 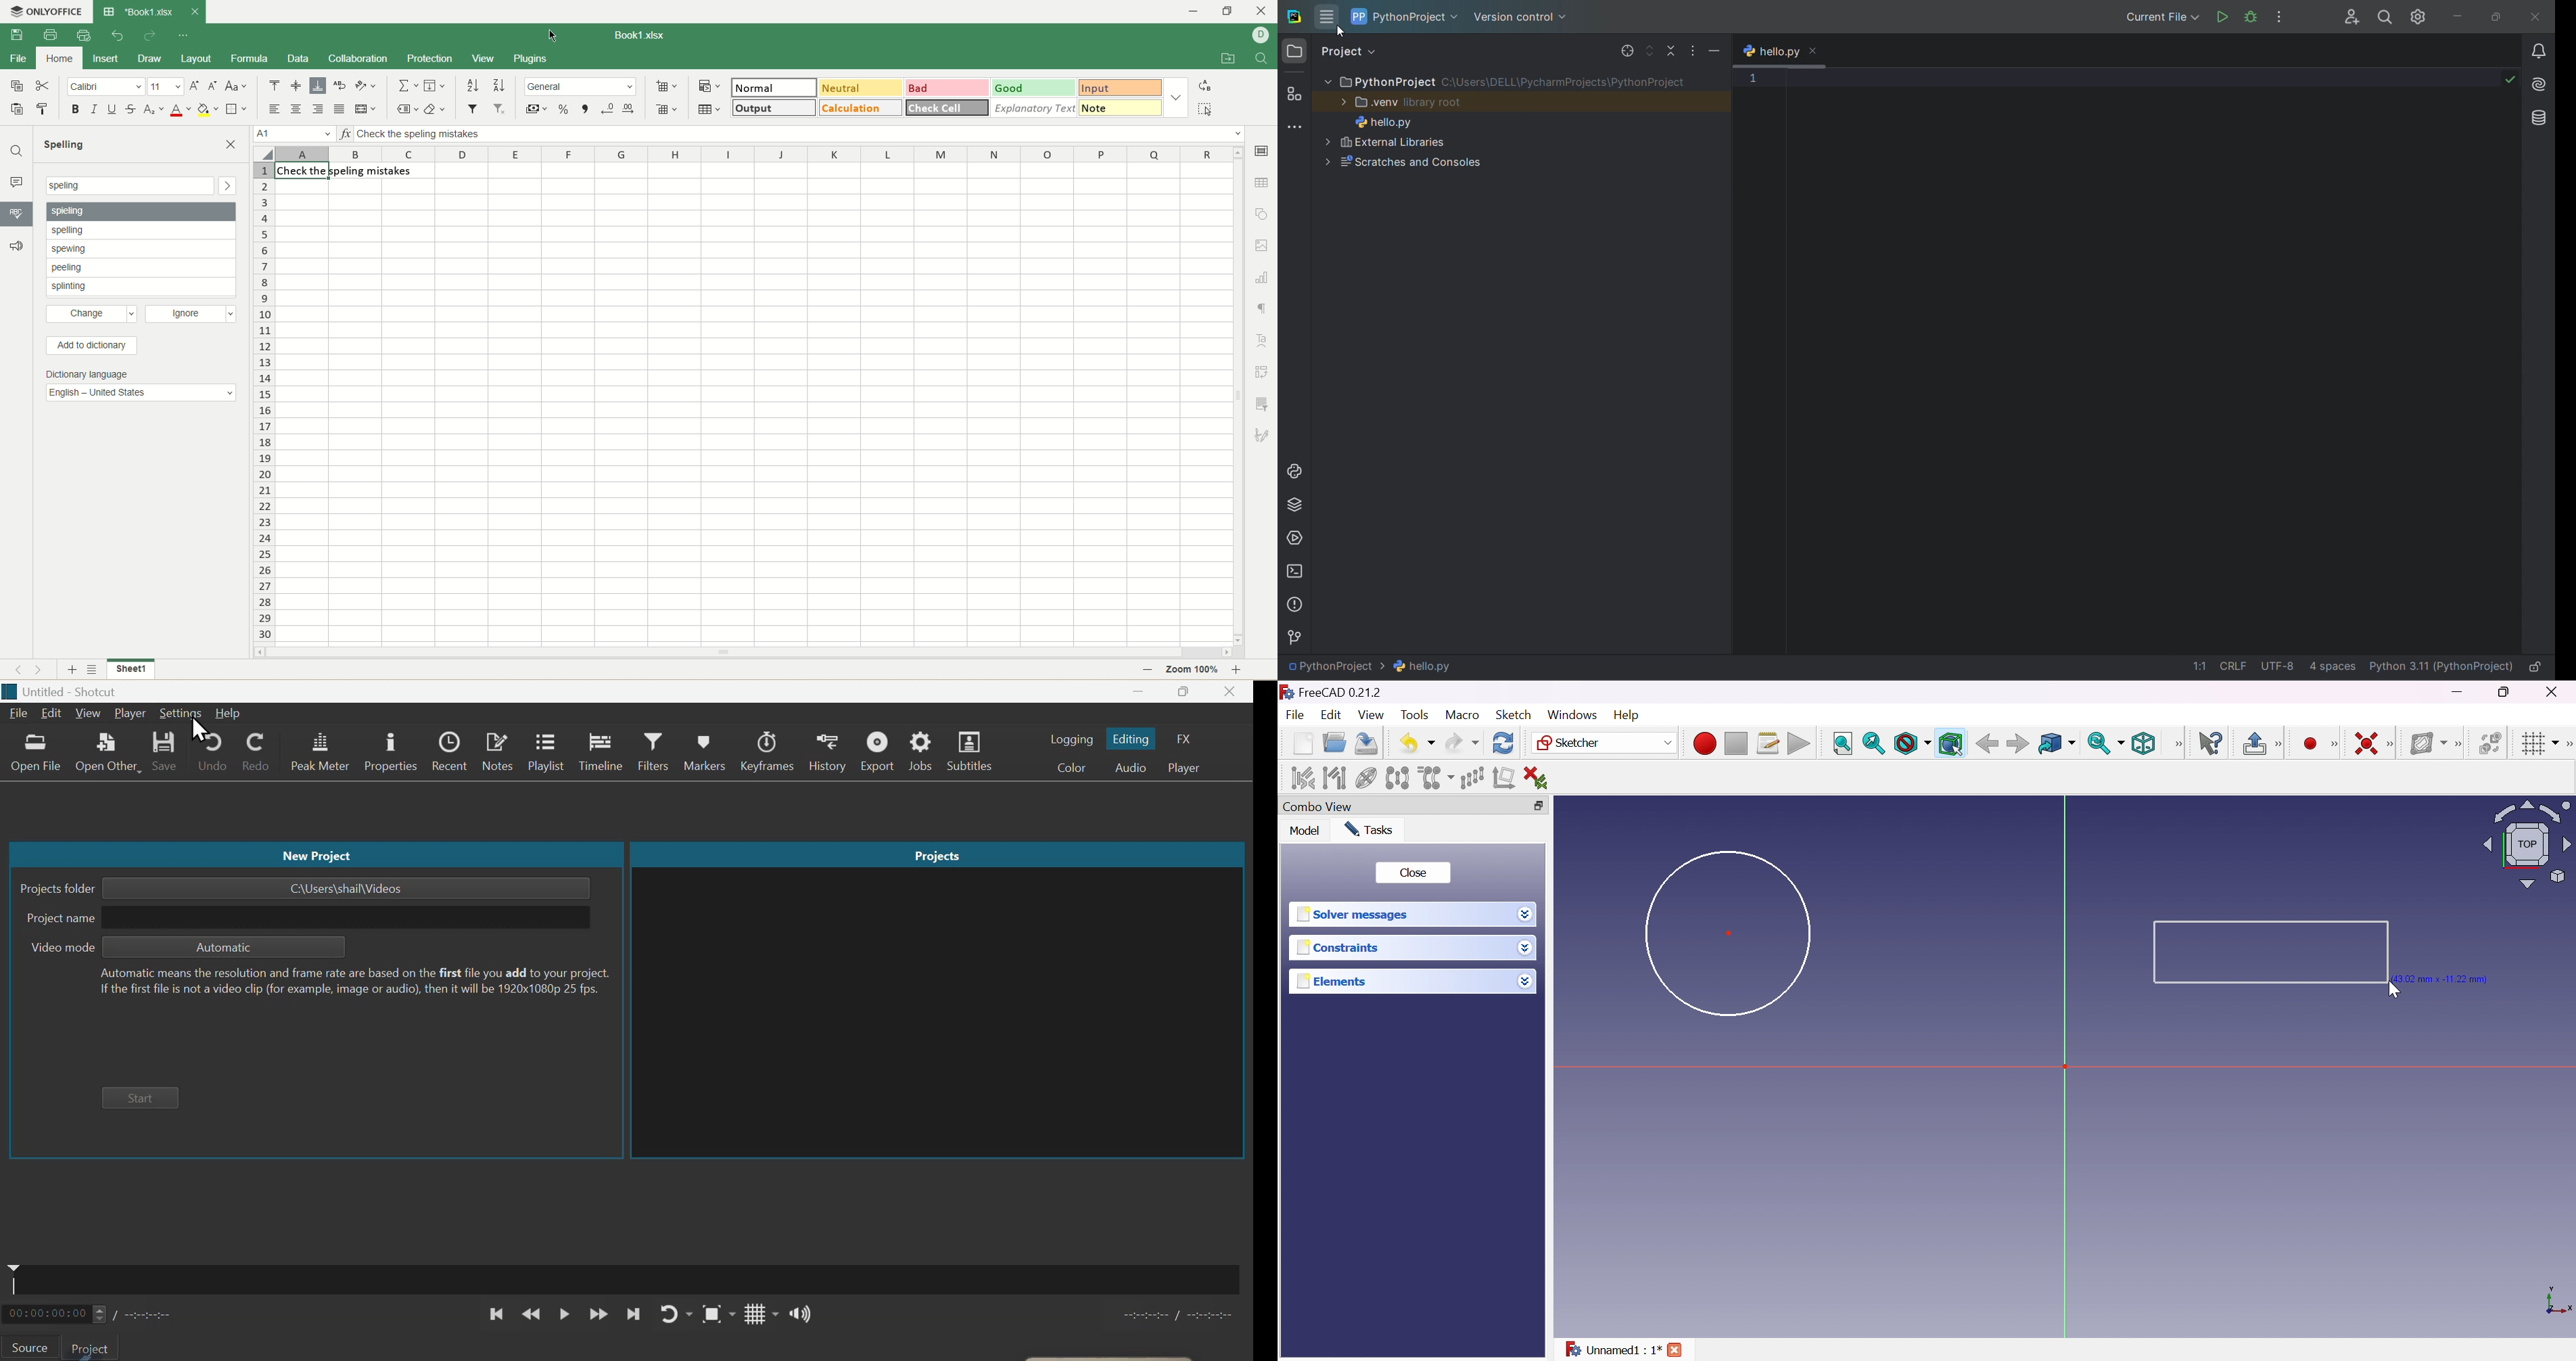 What do you see at coordinates (345, 888) in the screenshot?
I see `C:\Users\shail\Videos` at bounding box center [345, 888].